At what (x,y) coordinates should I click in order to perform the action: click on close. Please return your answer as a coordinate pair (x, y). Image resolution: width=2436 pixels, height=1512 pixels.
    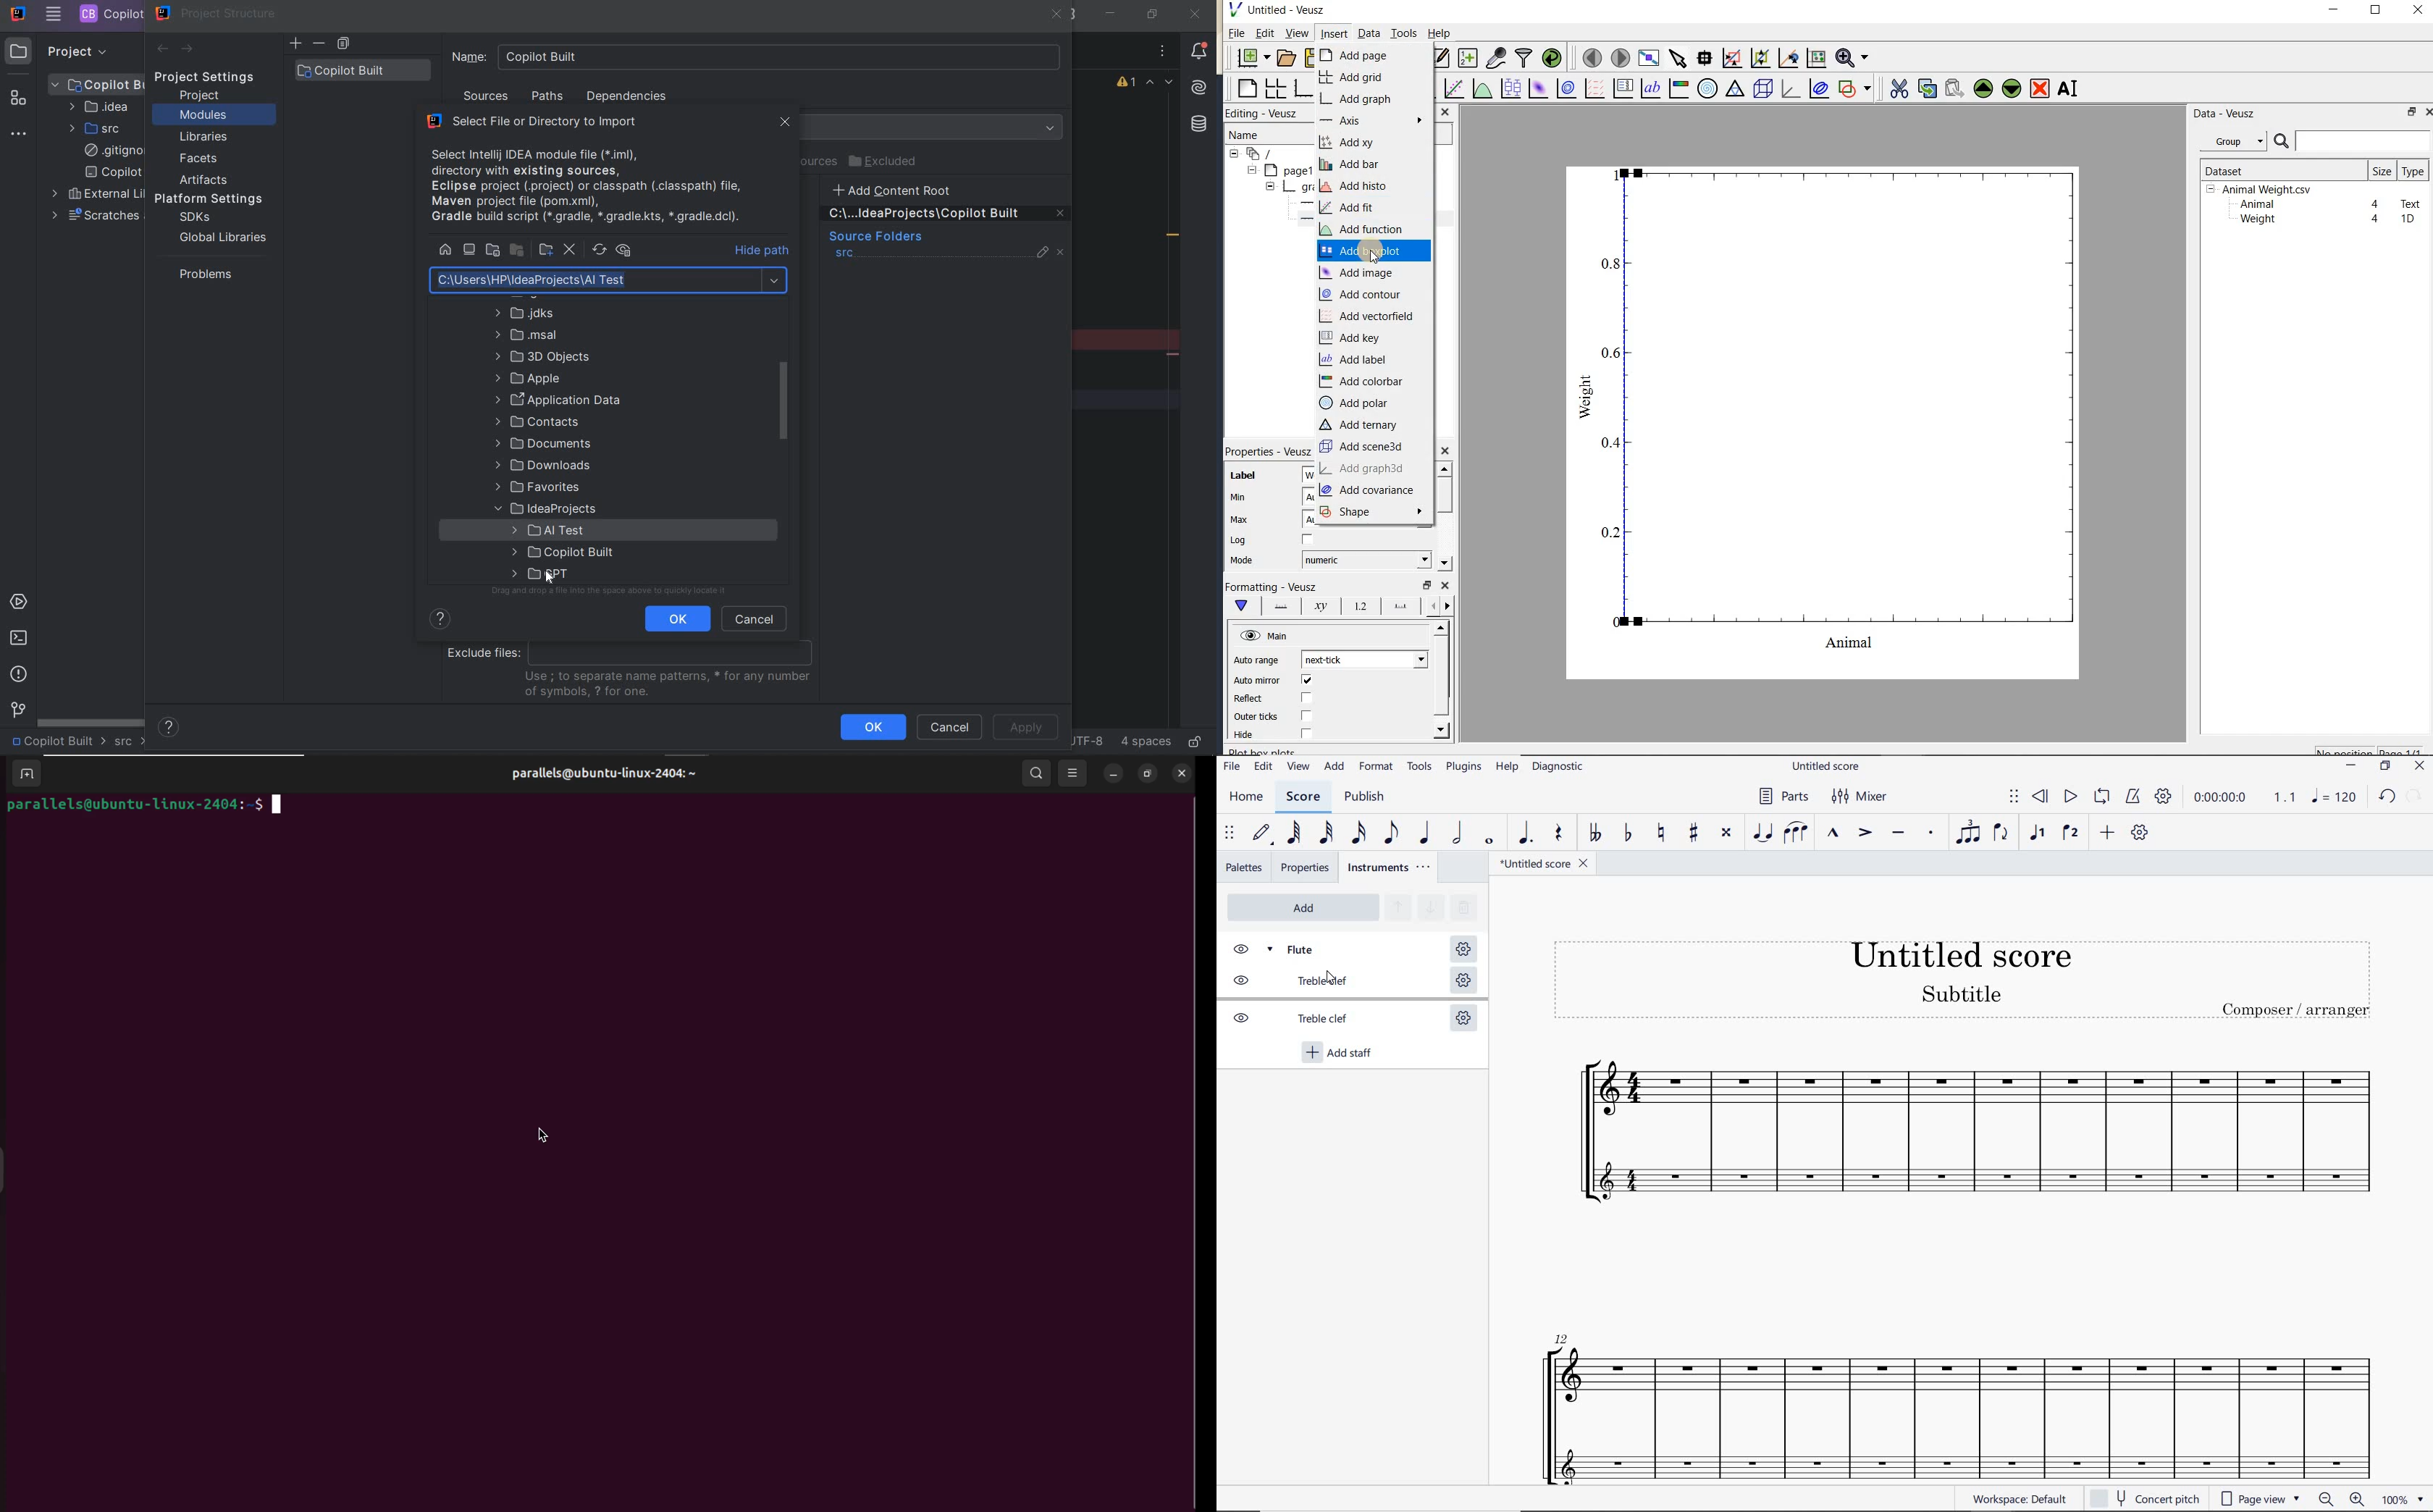
    Looking at the image, I should click on (1445, 451).